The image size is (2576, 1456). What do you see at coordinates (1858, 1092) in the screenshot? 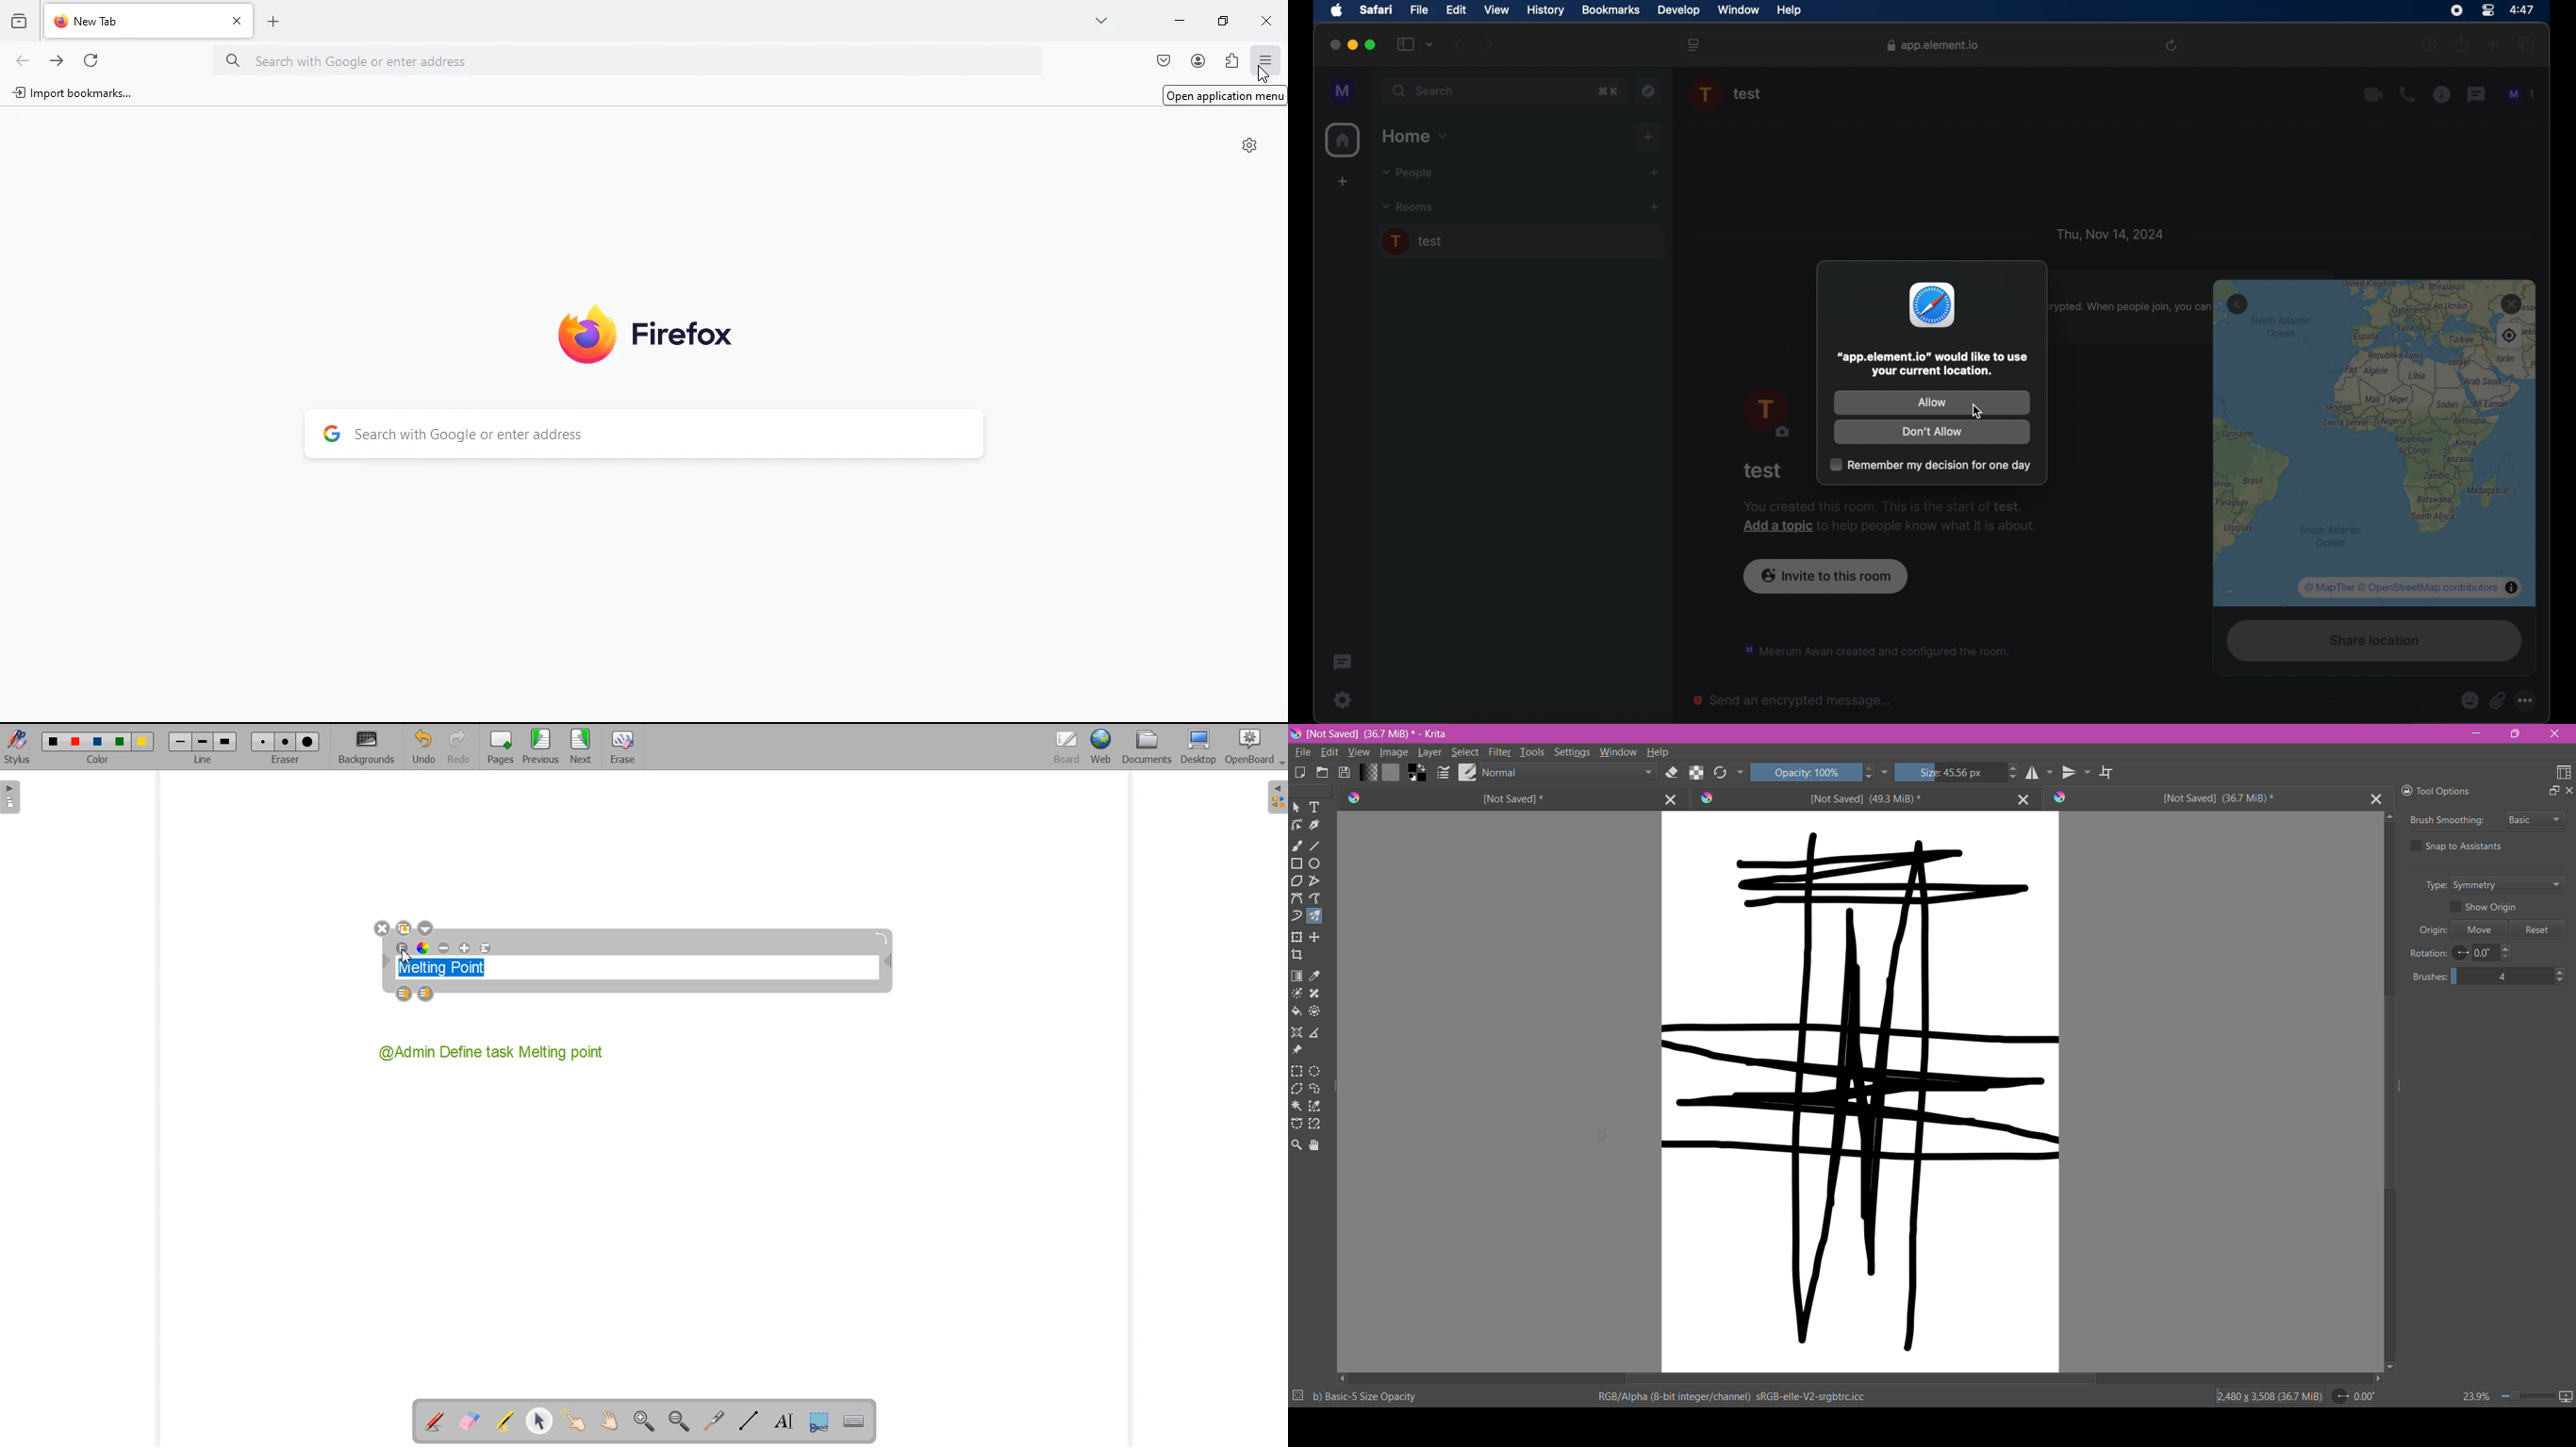
I see `Canvas with brushstrokes` at bounding box center [1858, 1092].